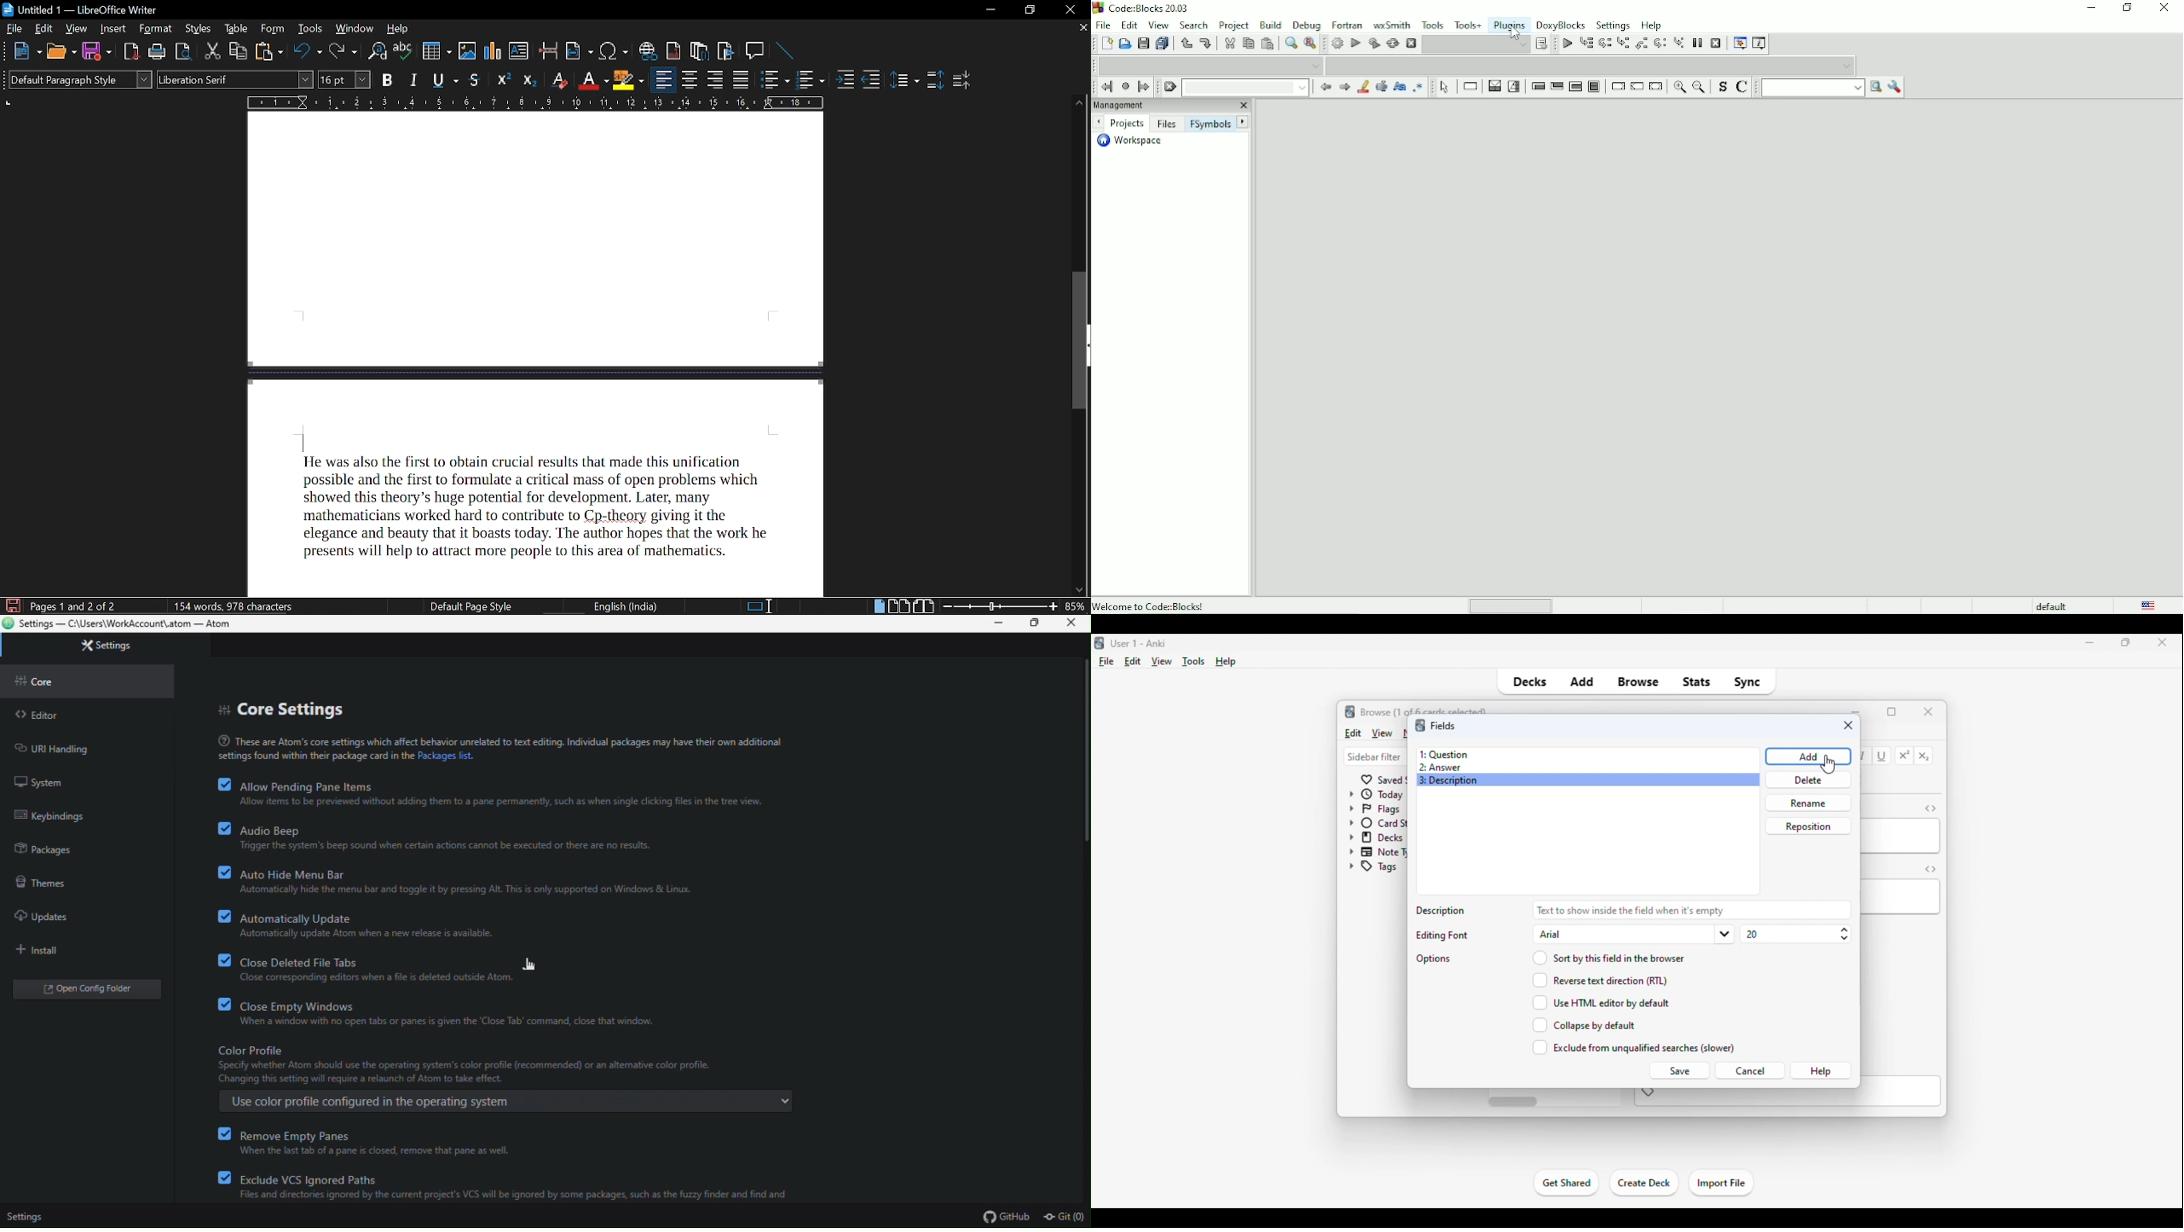 The height and width of the screenshot is (1232, 2184). I want to click on Minimize, so click(2090, 8).